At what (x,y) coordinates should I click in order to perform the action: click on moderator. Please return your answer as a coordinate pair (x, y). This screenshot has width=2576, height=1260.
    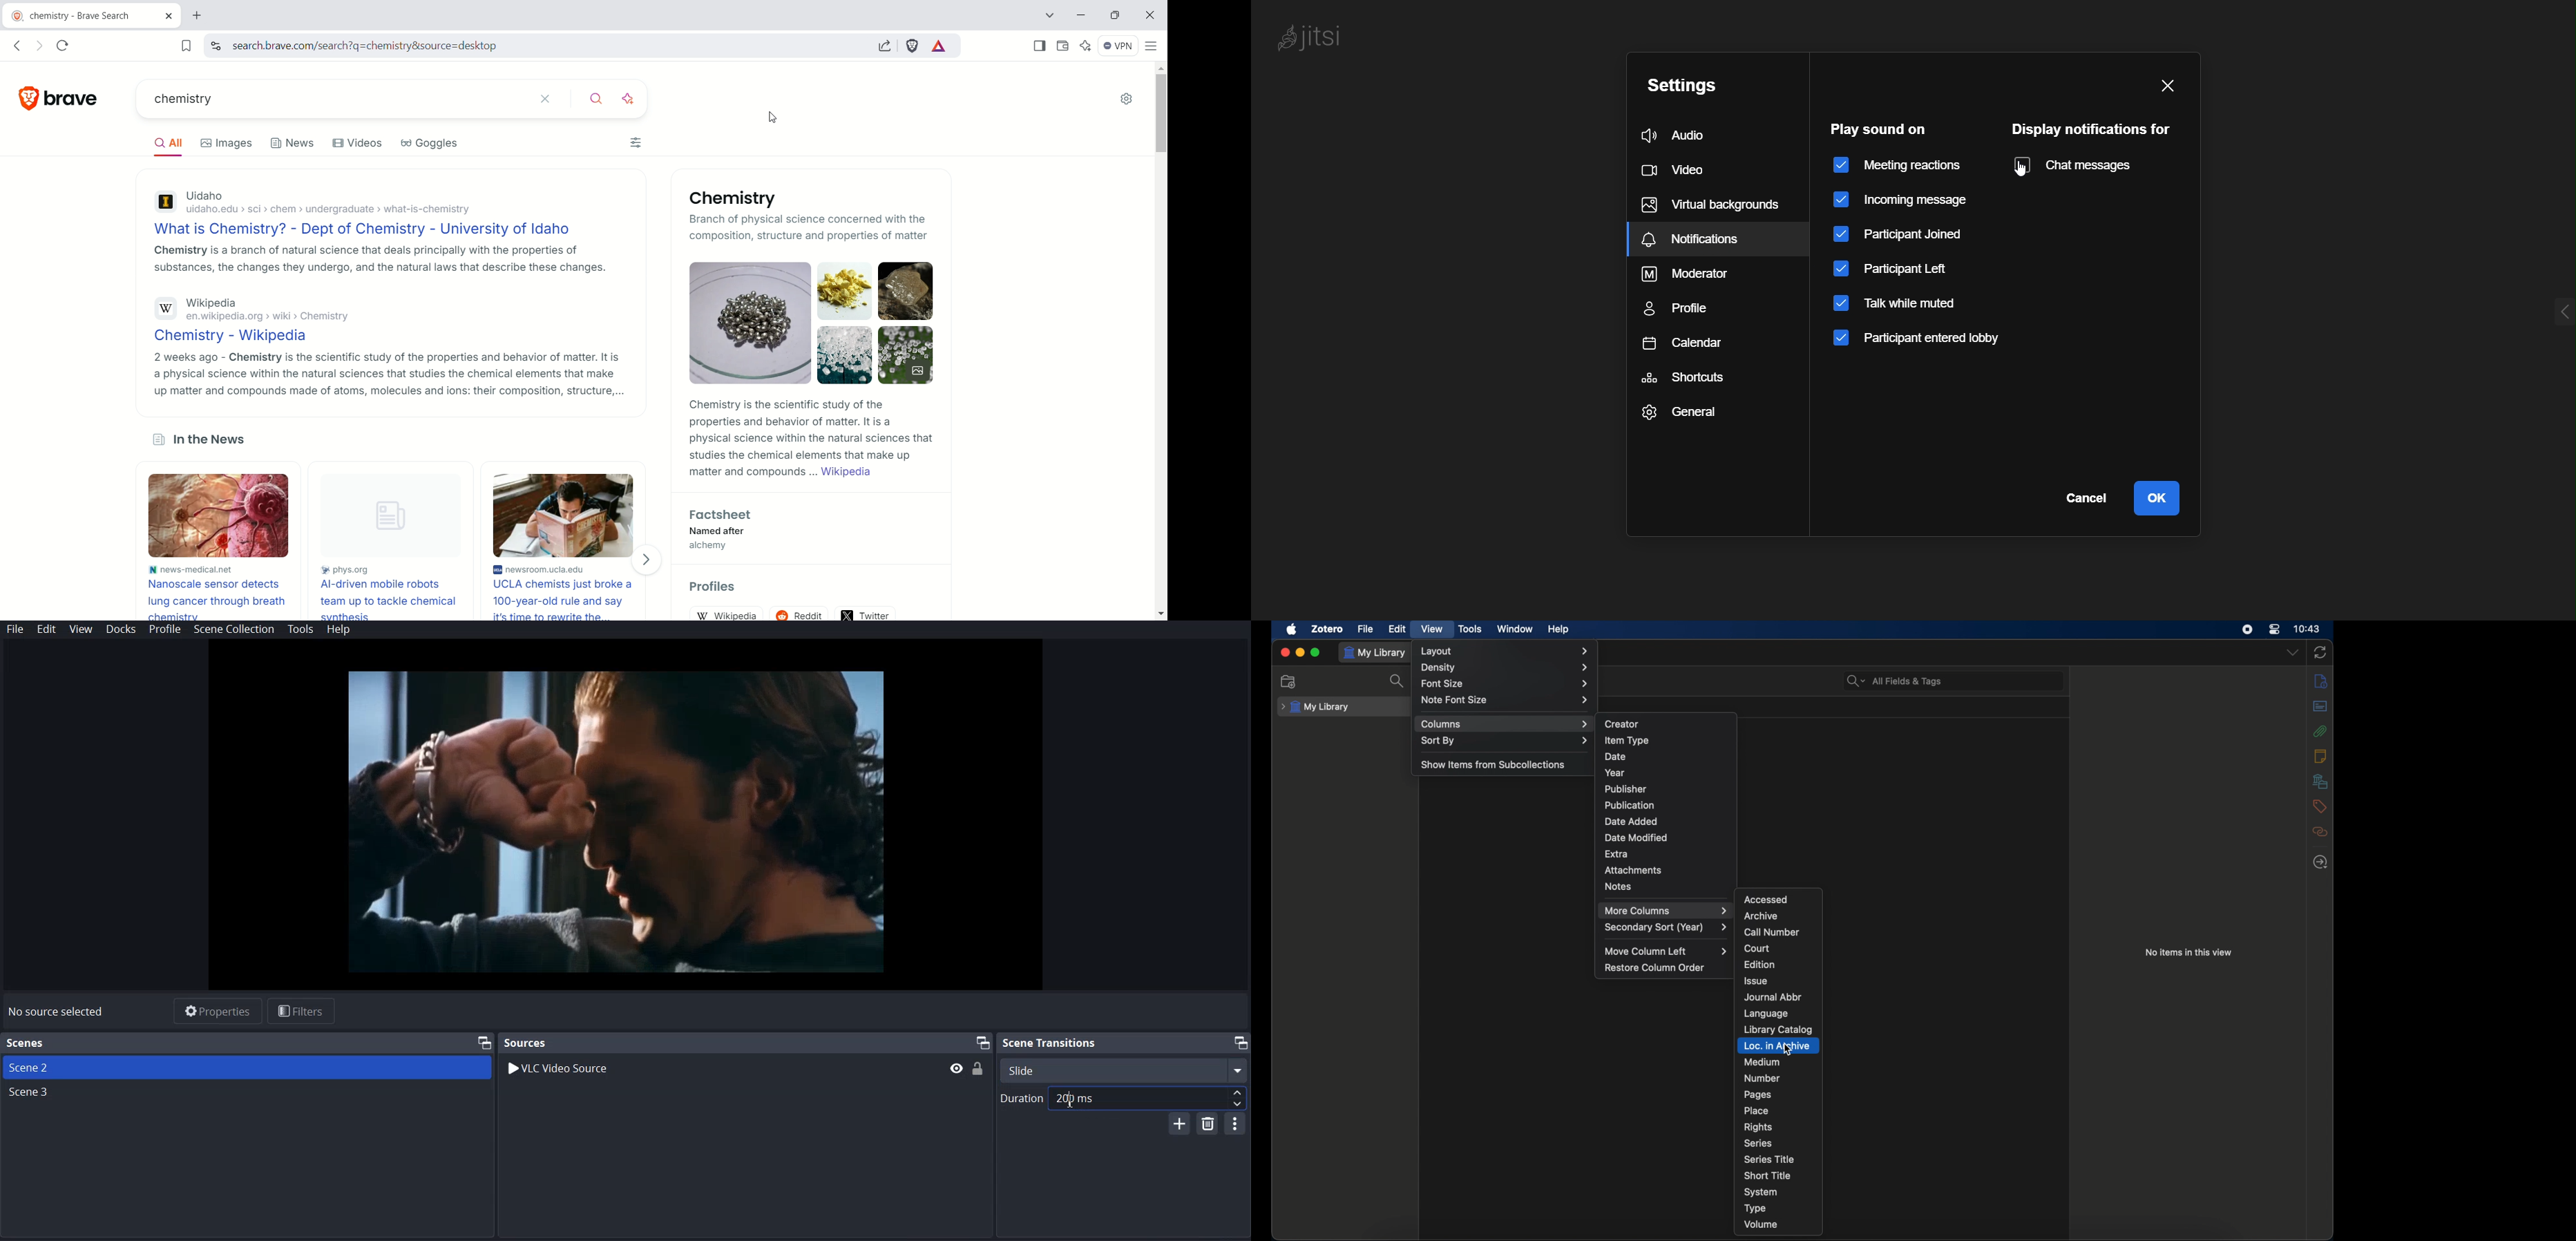
    Looking at the image, I should click on (1693, 276).